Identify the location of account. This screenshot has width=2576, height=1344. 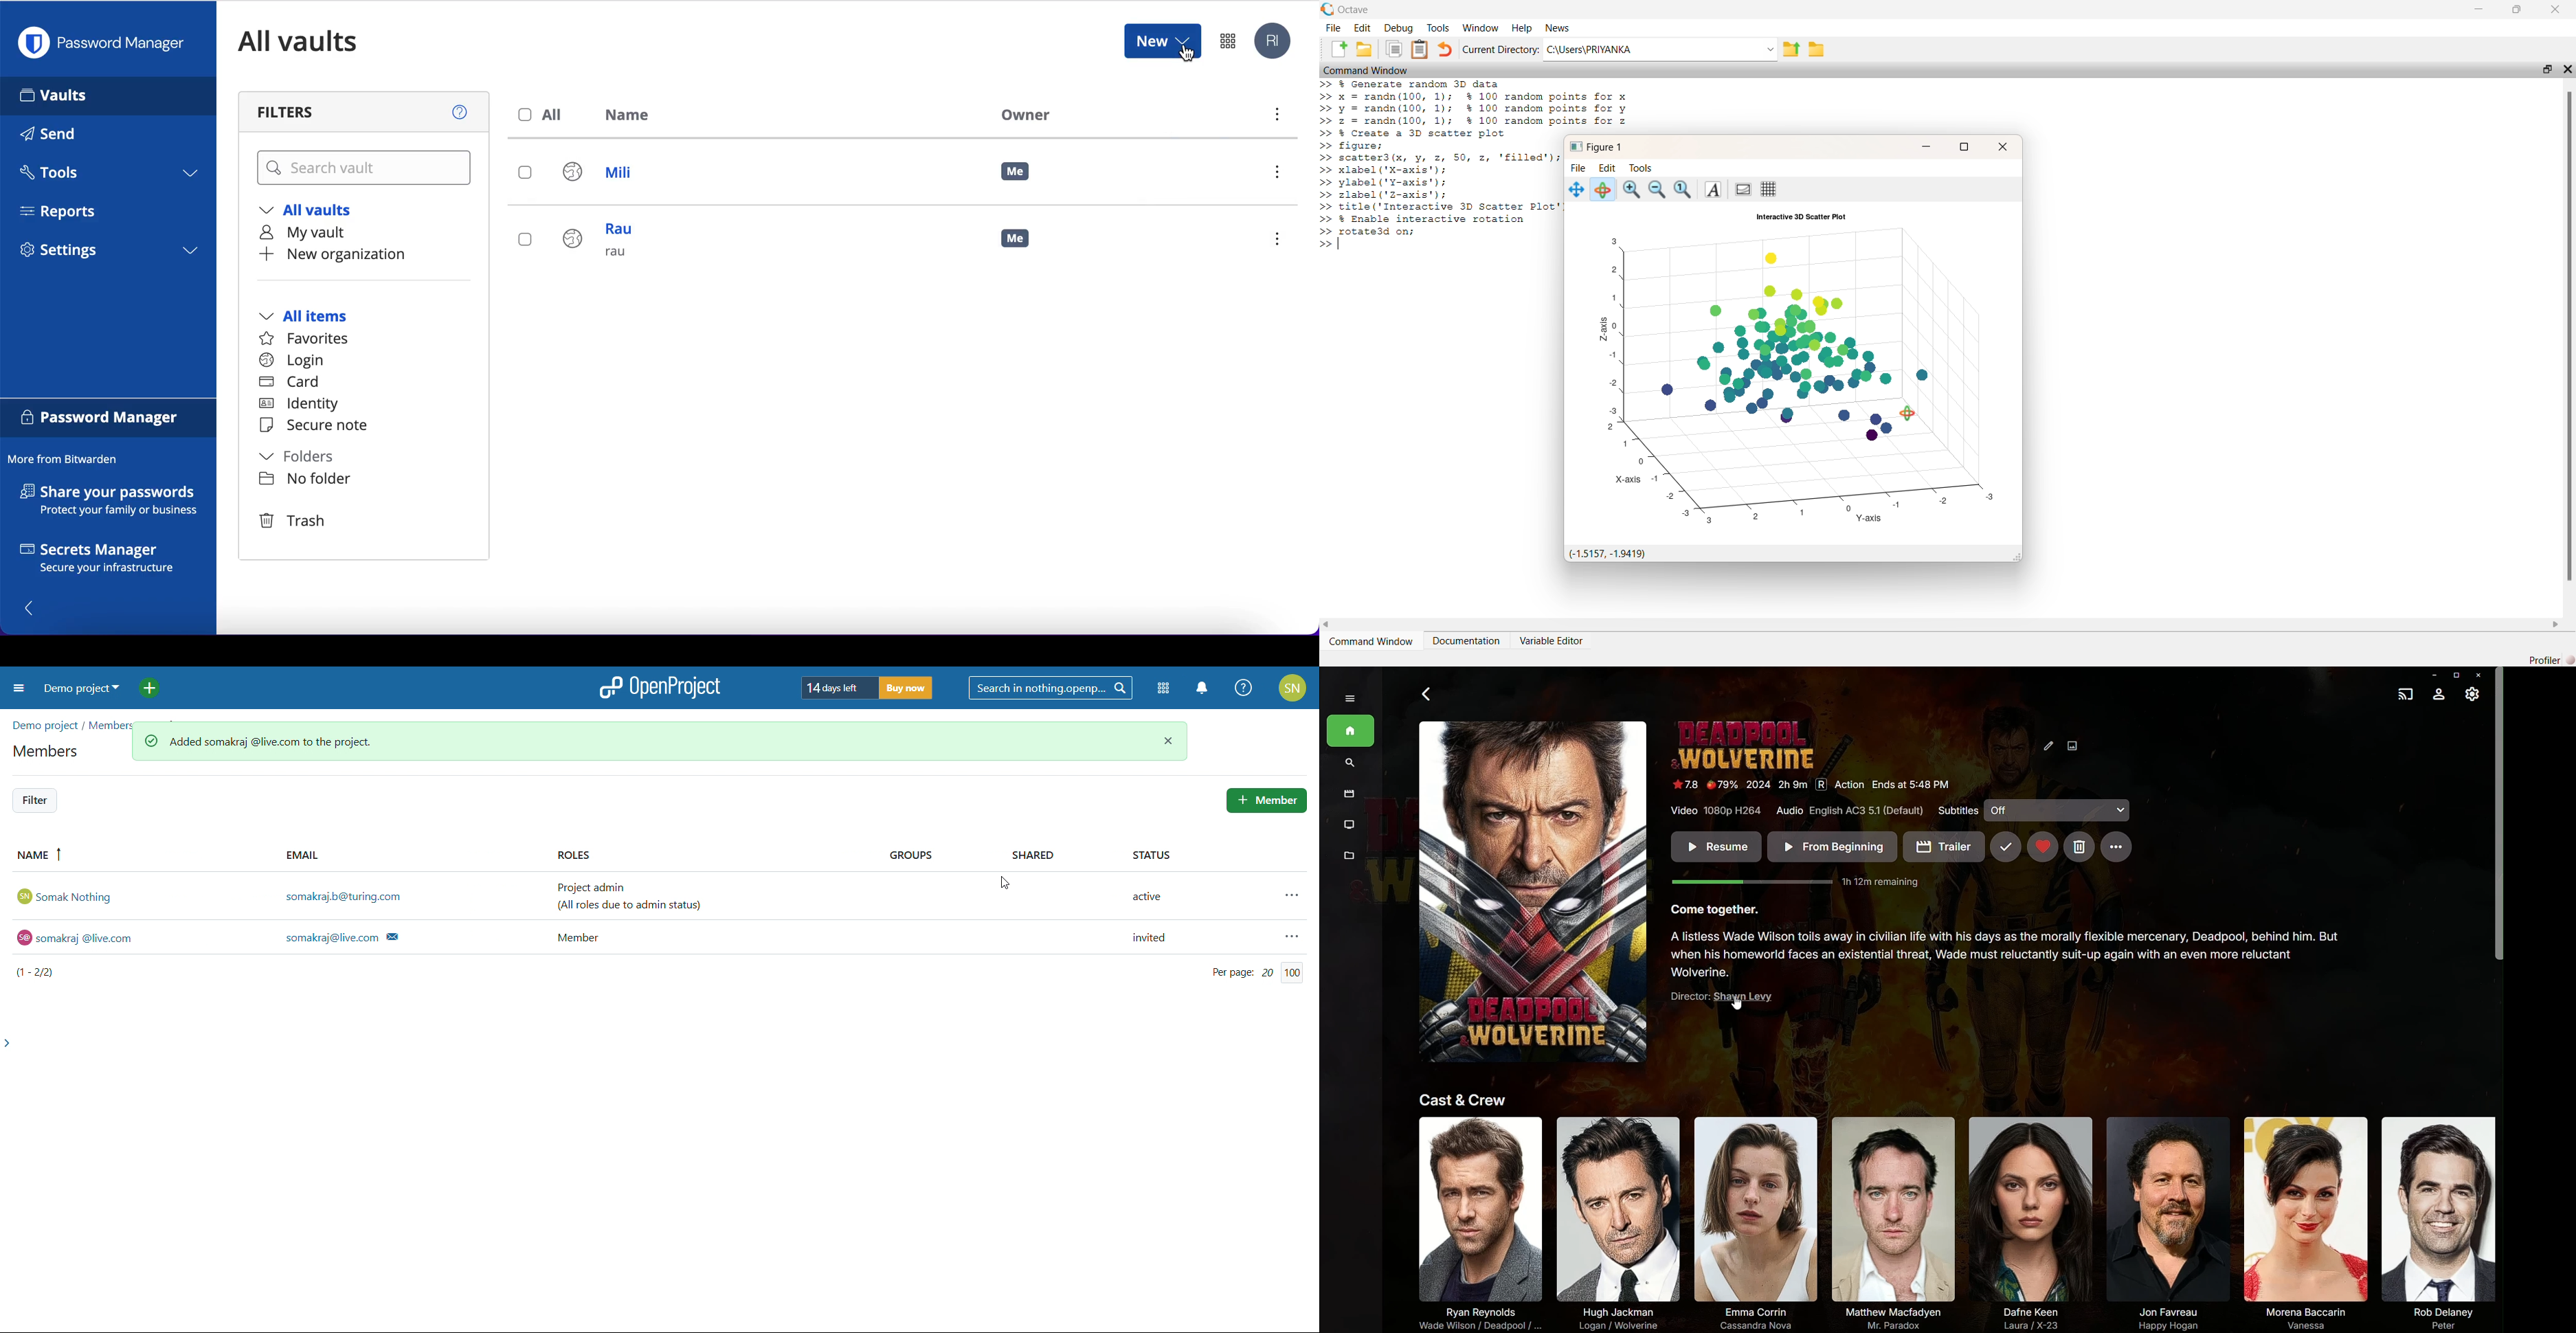
(1275, 42).